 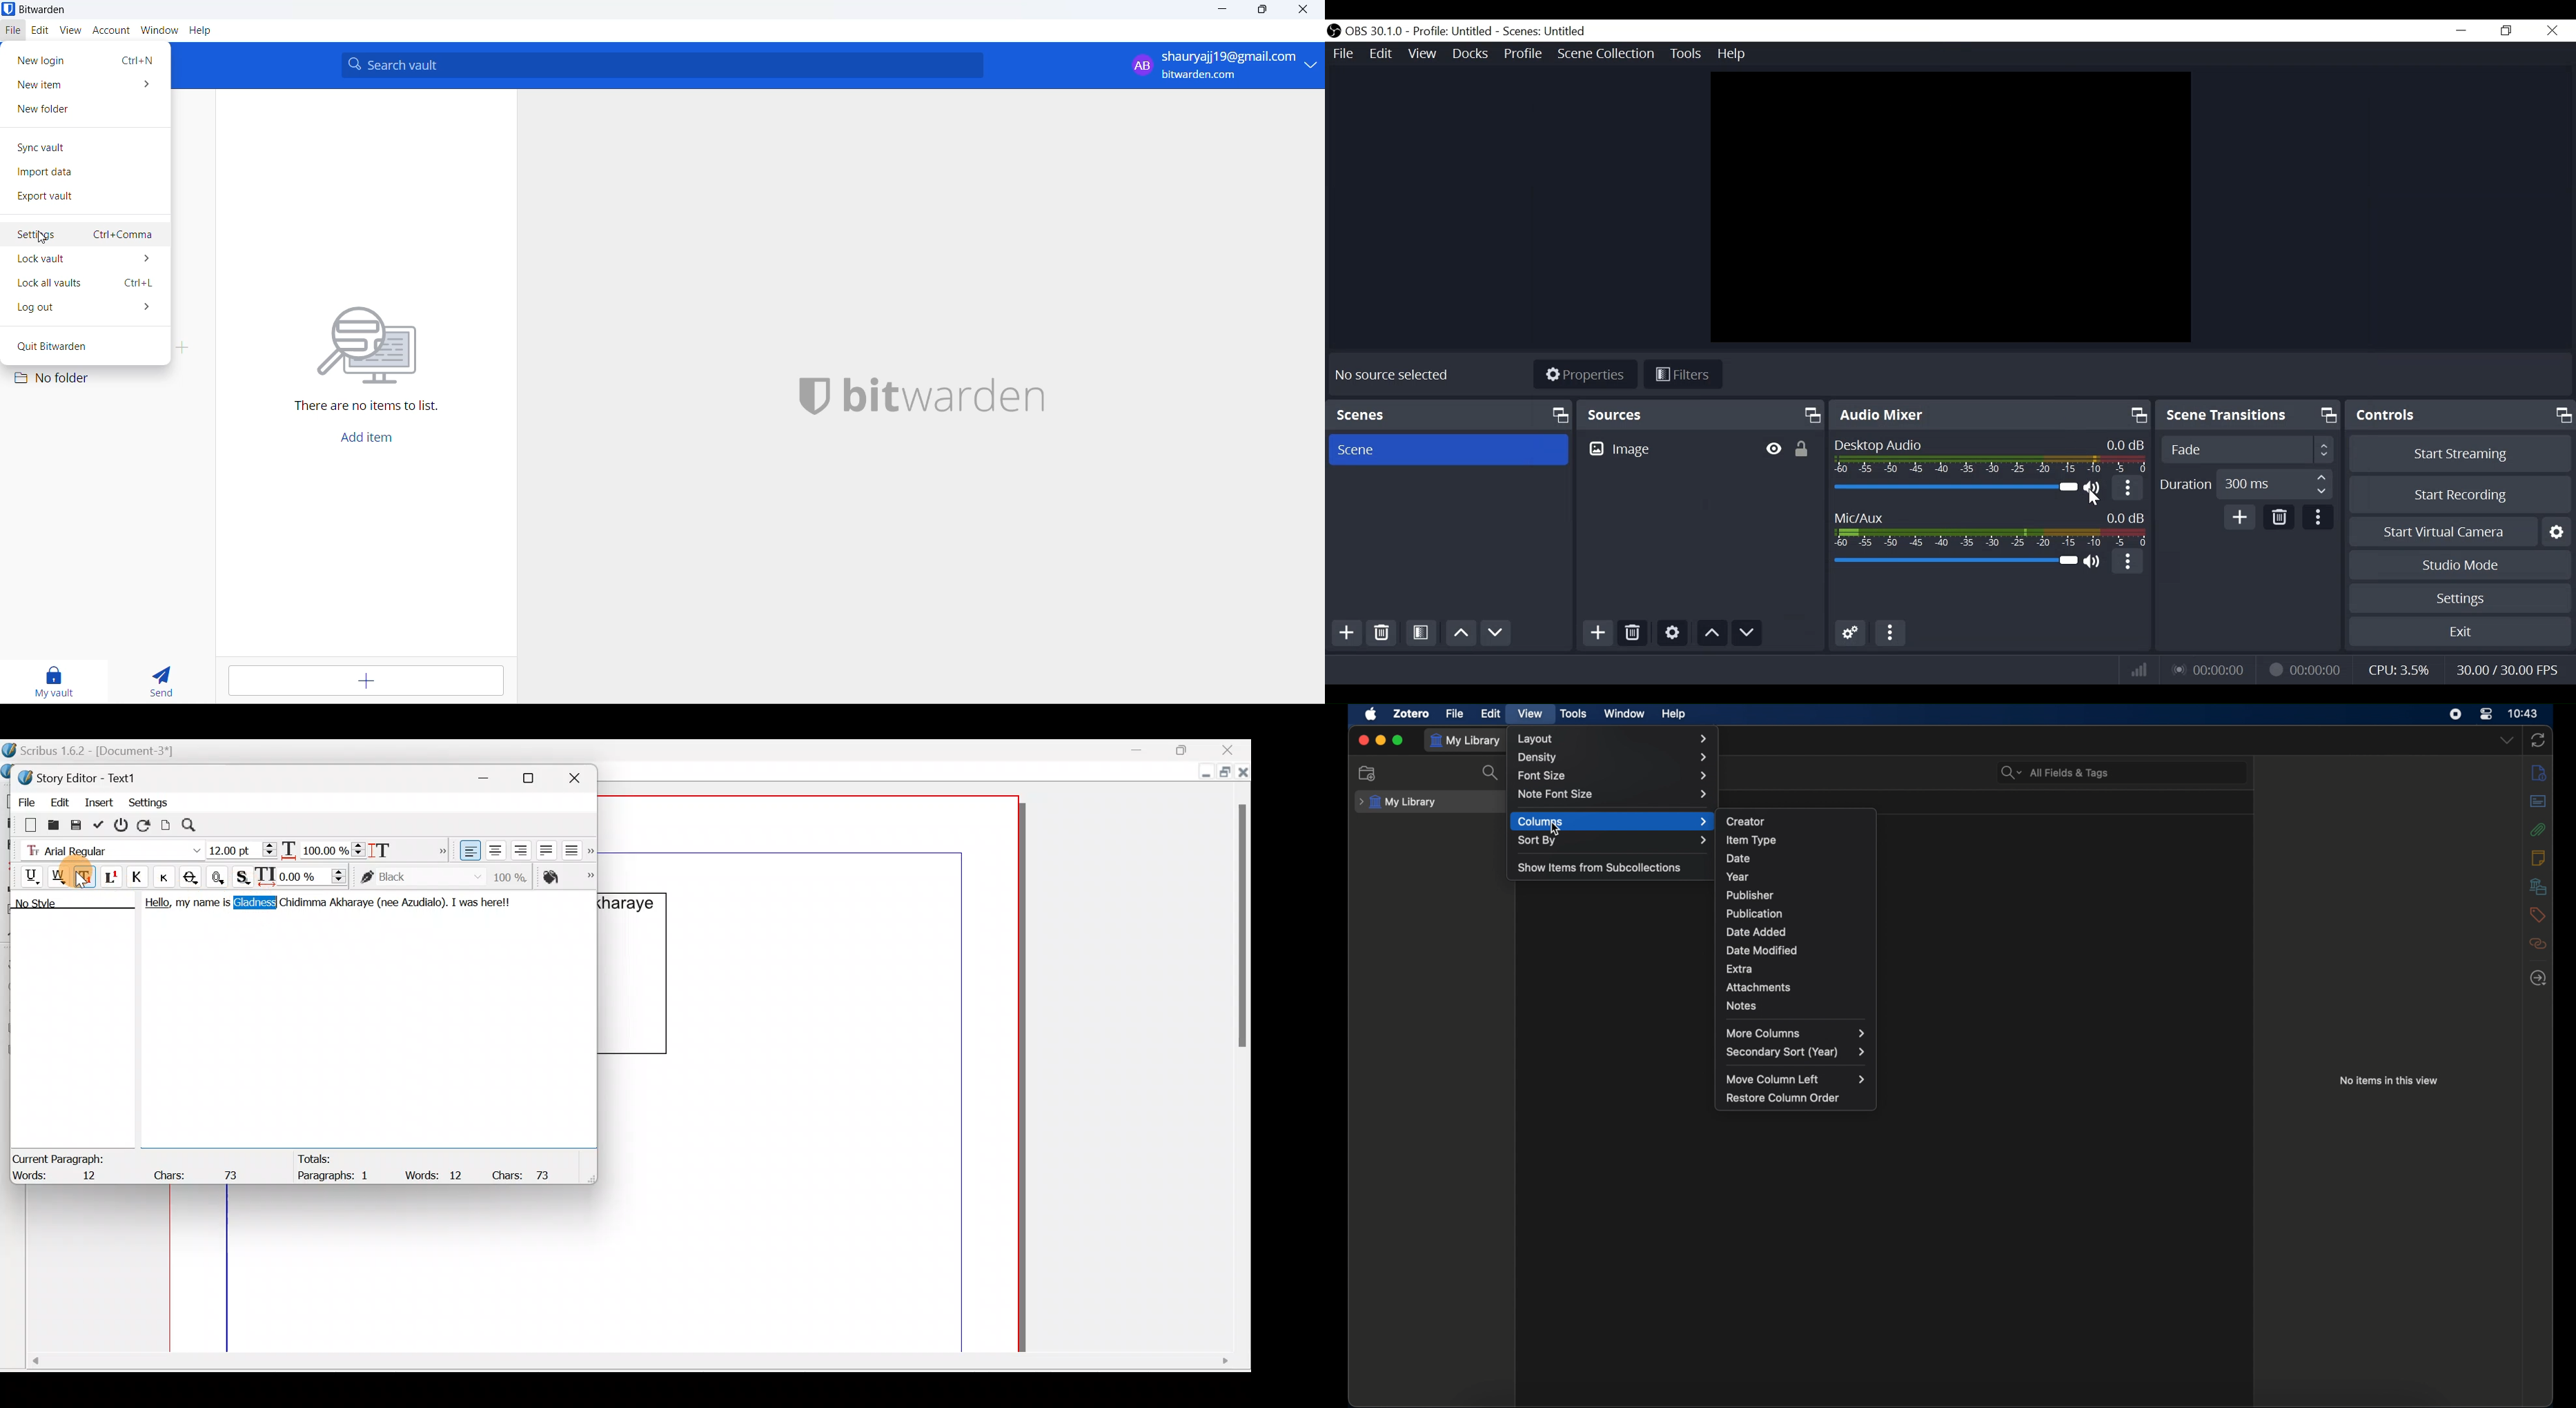 What do you see at coordinates (2462, 417) in the screenshot?
I see `Controls` at bounding box center [2462, 417].